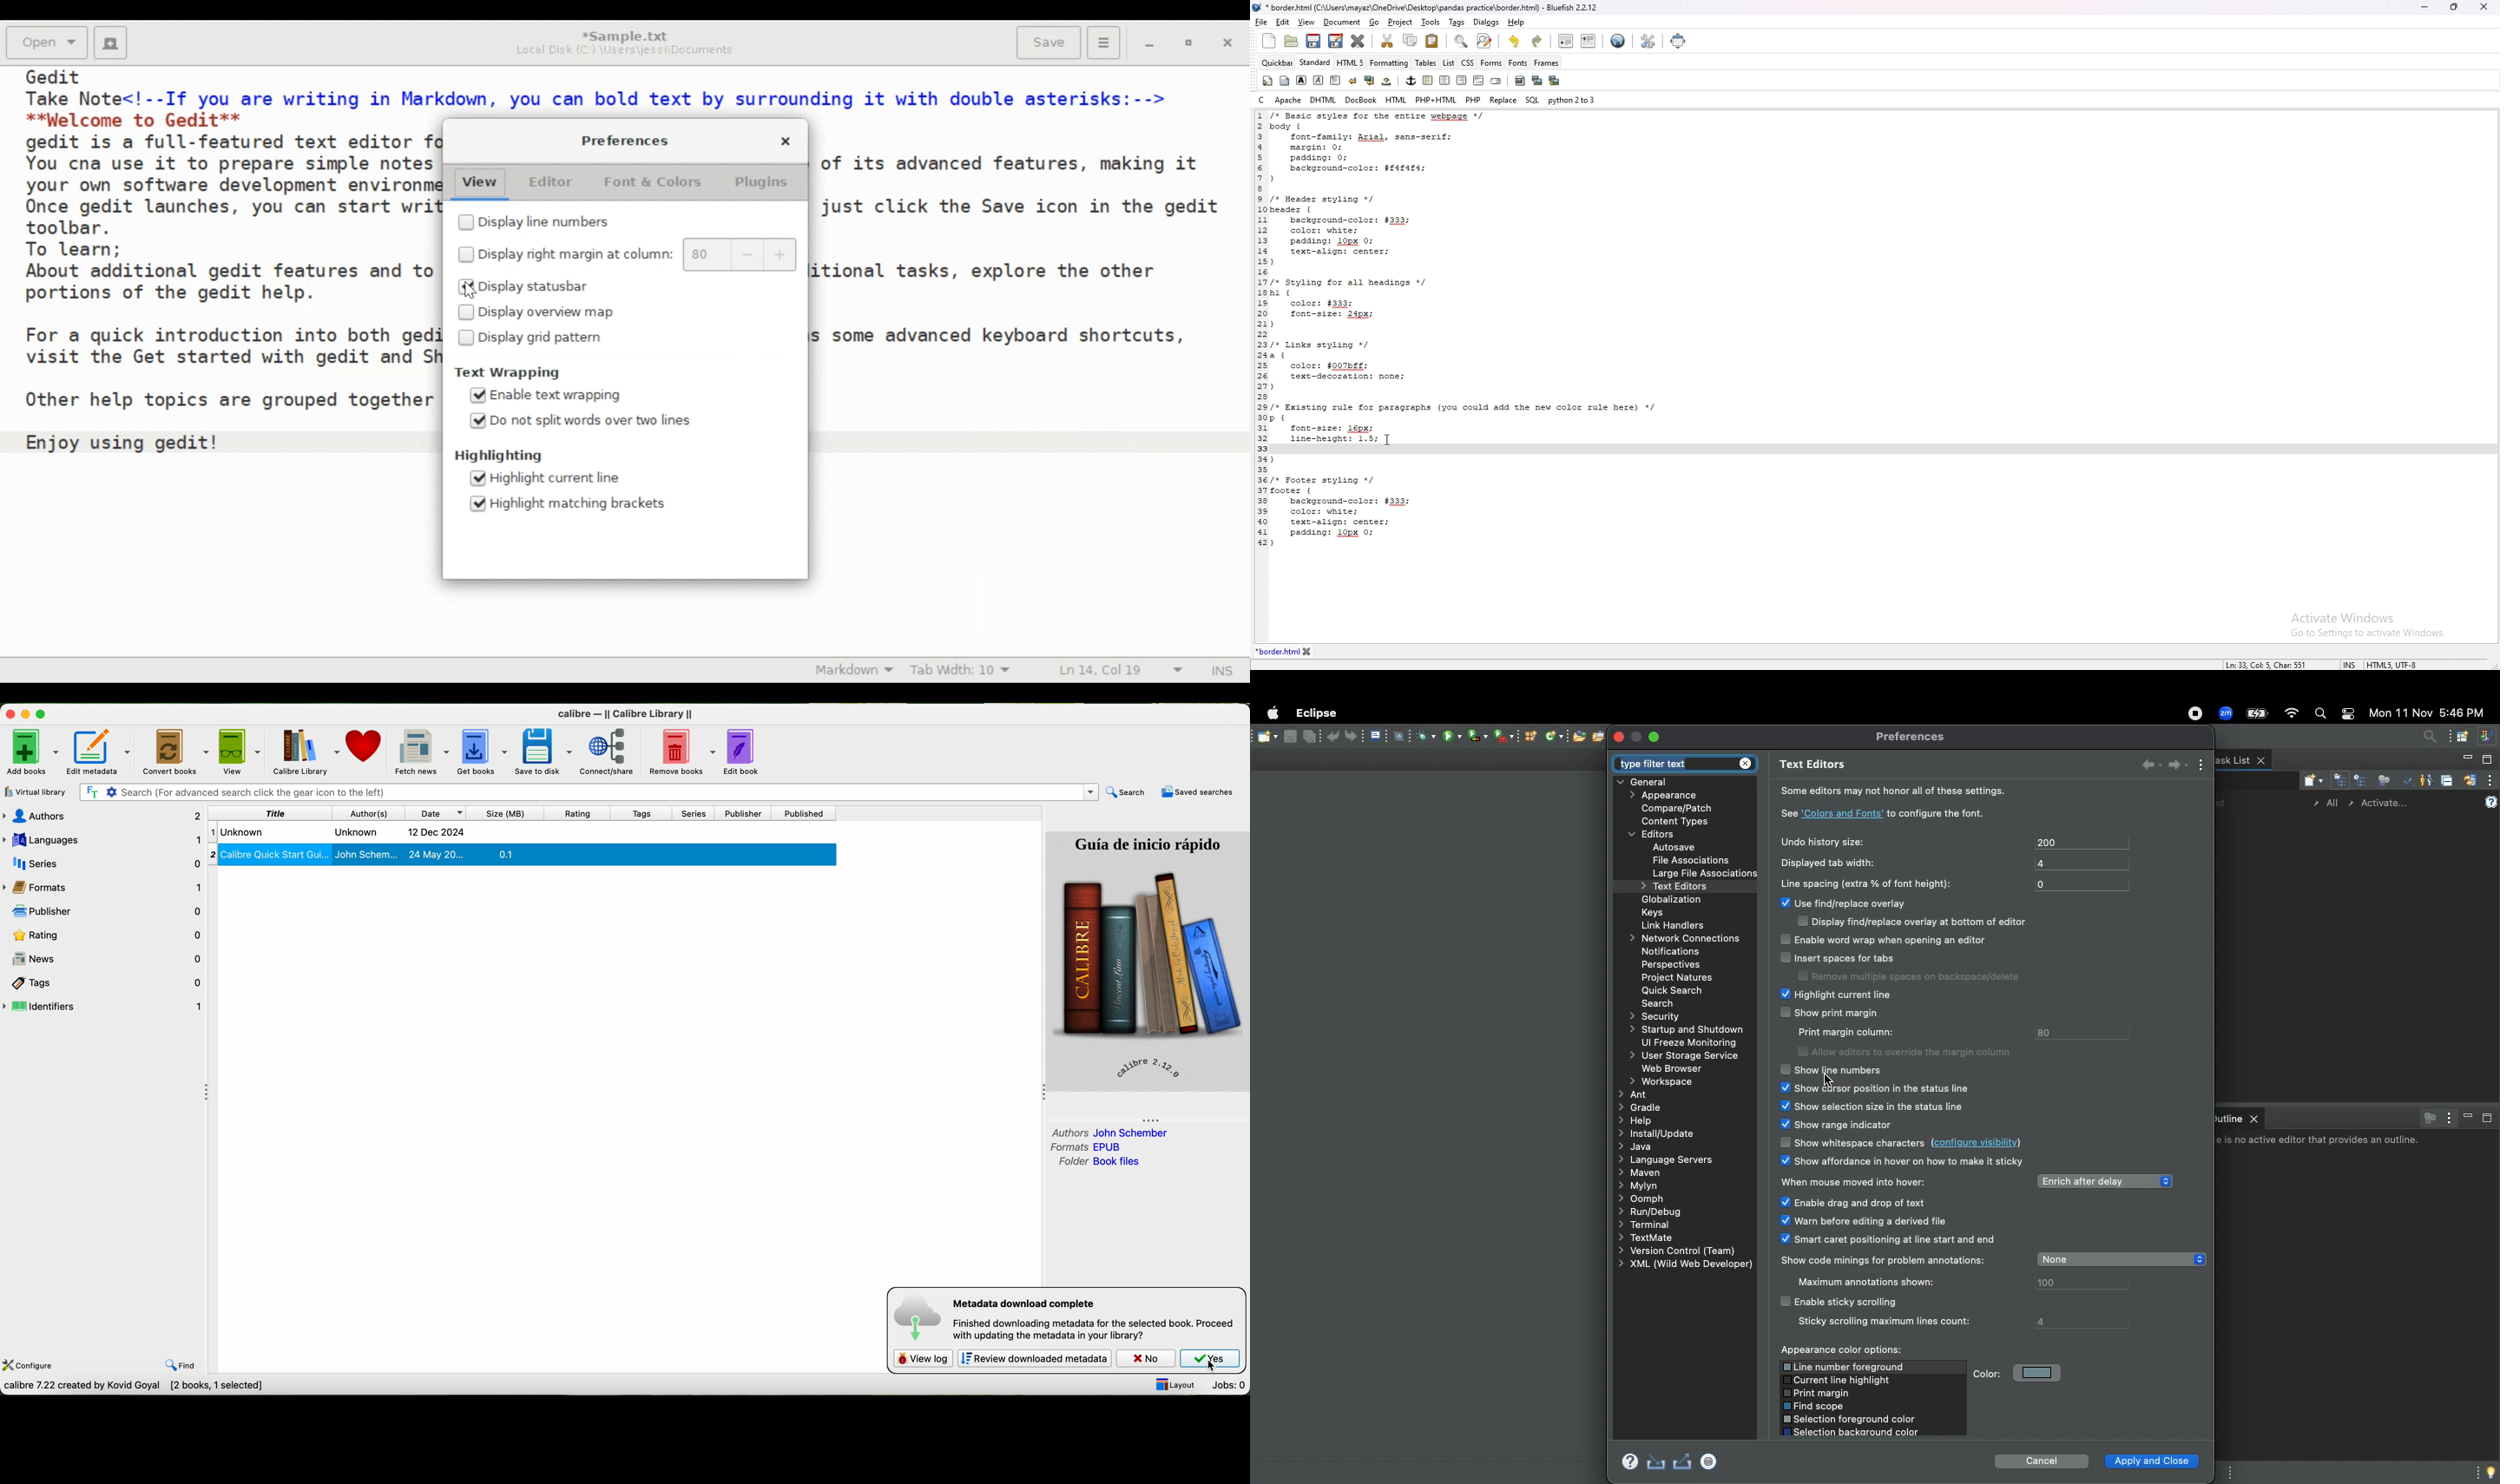 Image resolution: width=2520 pixels, height=1484 pixels. Describe the element at coordinates (1176, 1384) in the screenshot. I see `layout` at that location.